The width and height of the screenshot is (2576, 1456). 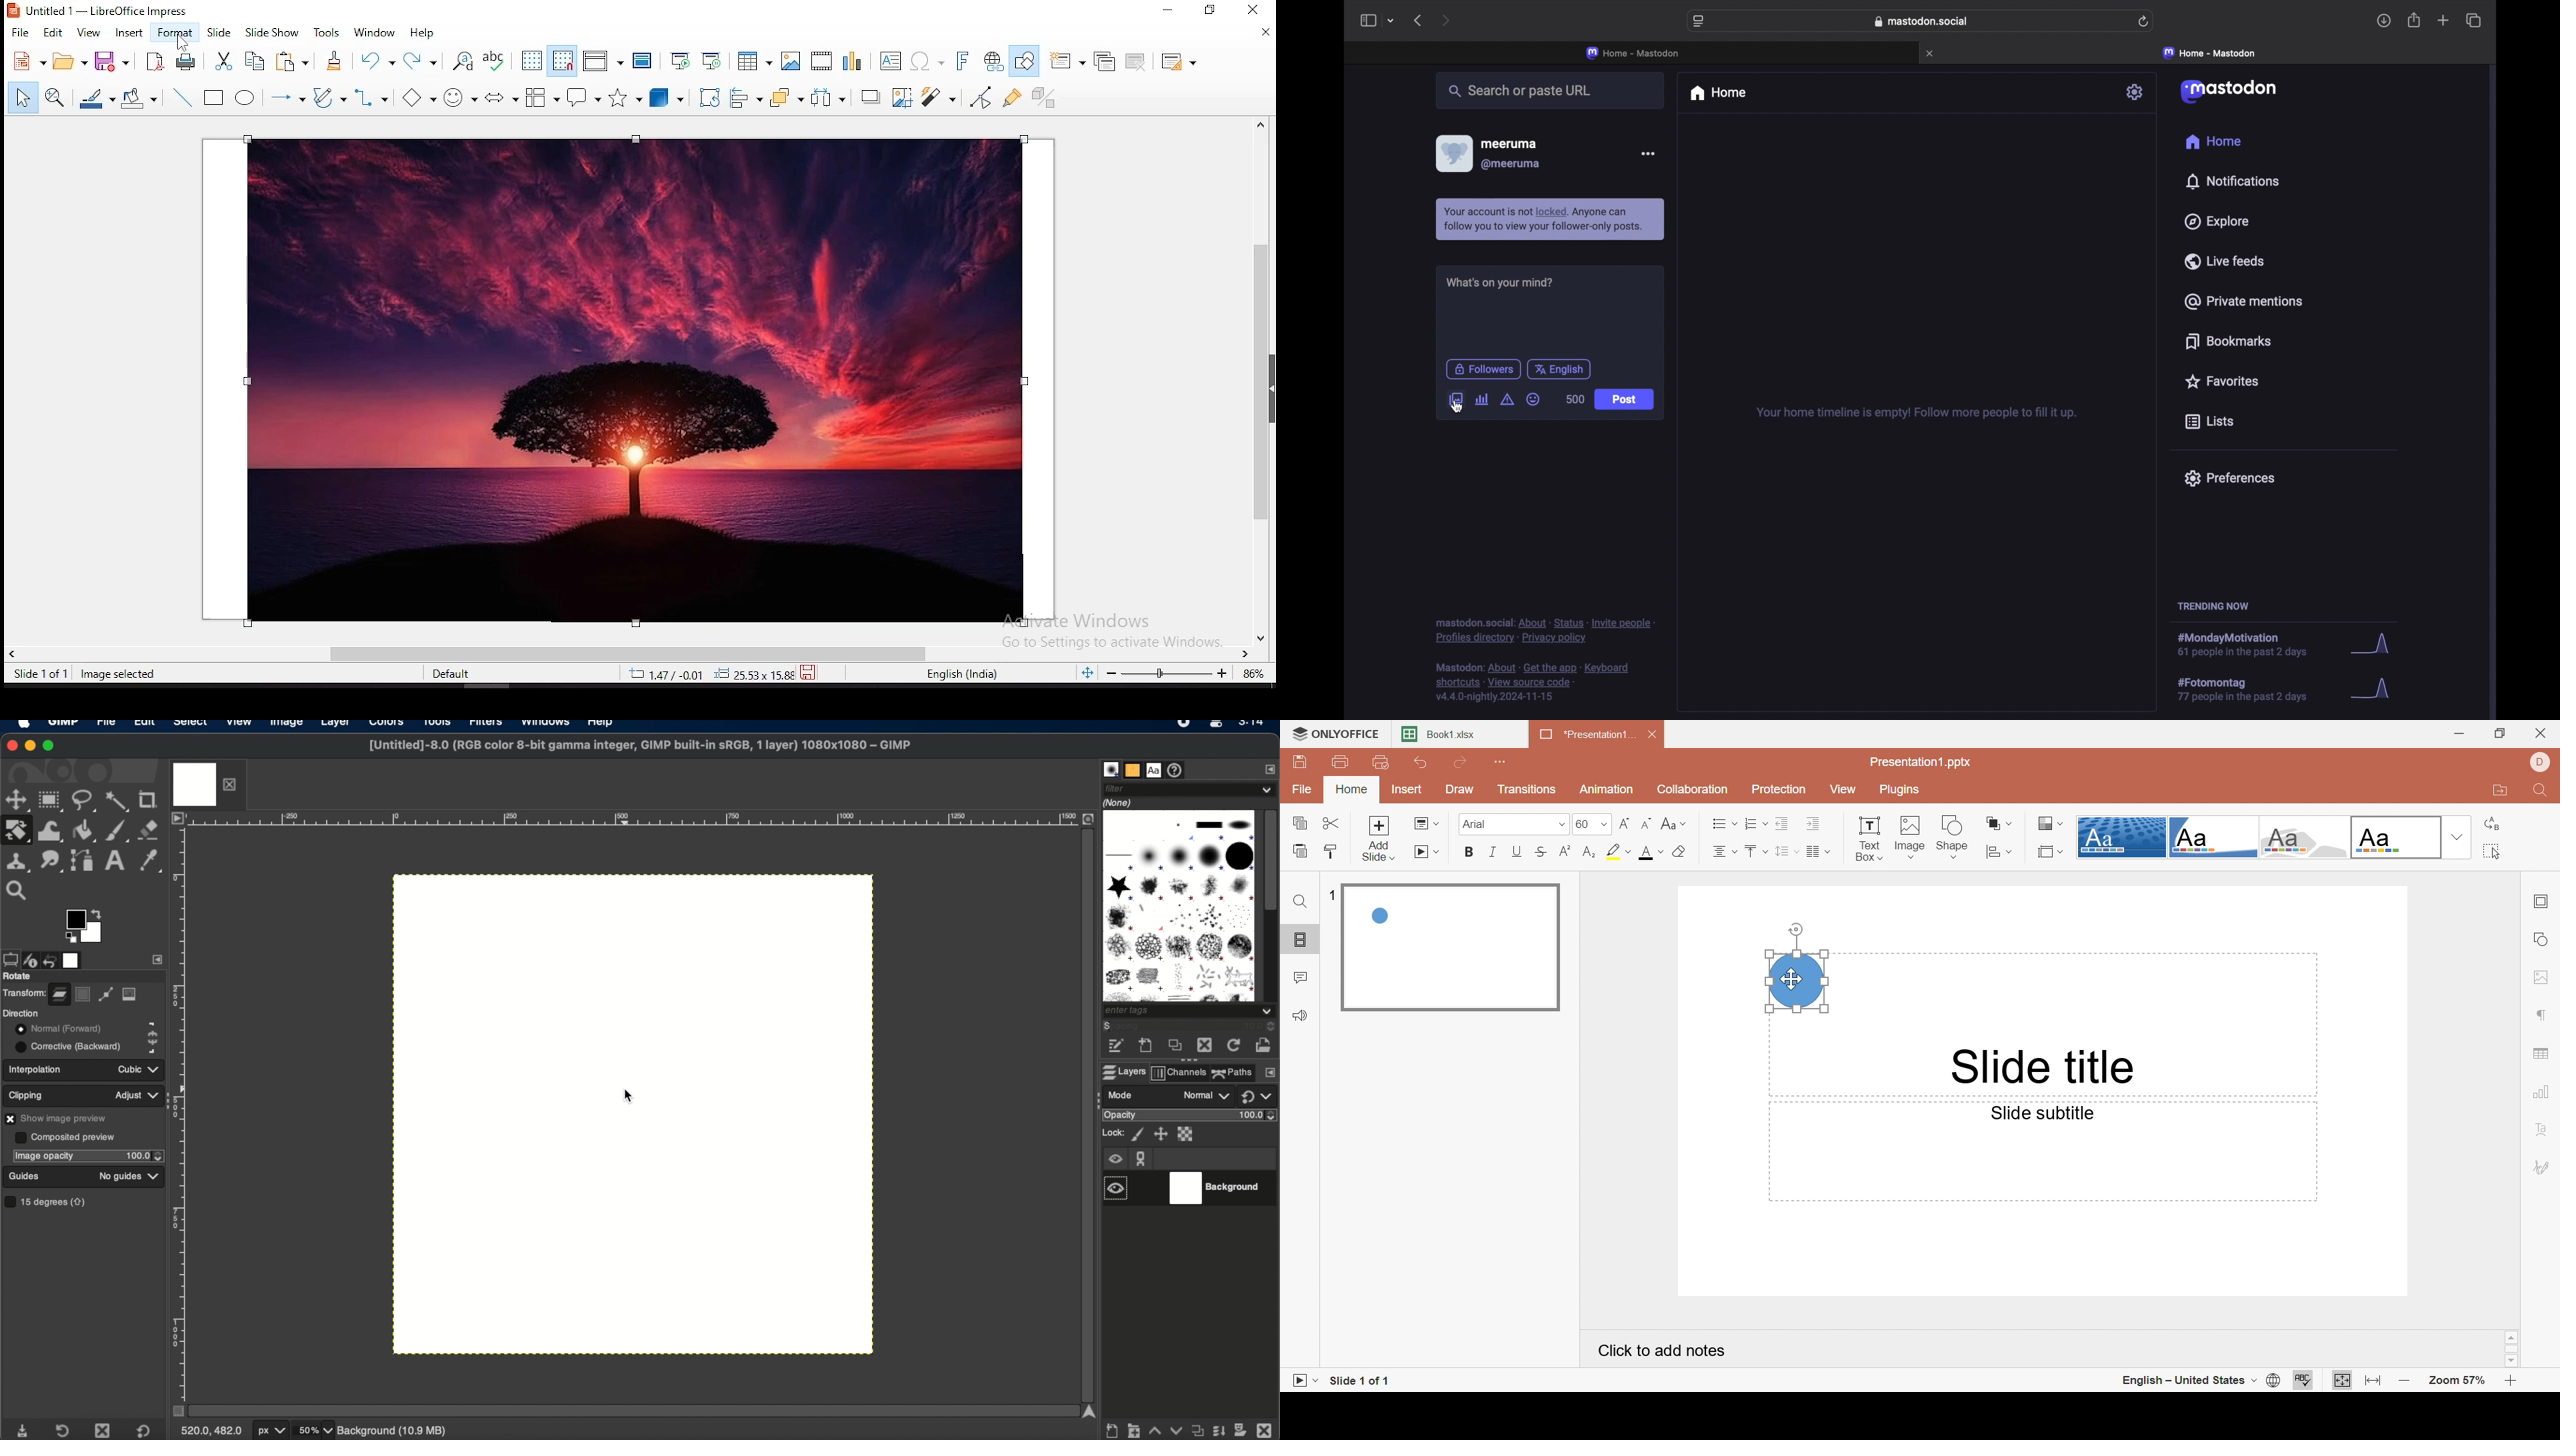 I want to click on Animation, so click(x=1607, y=788).